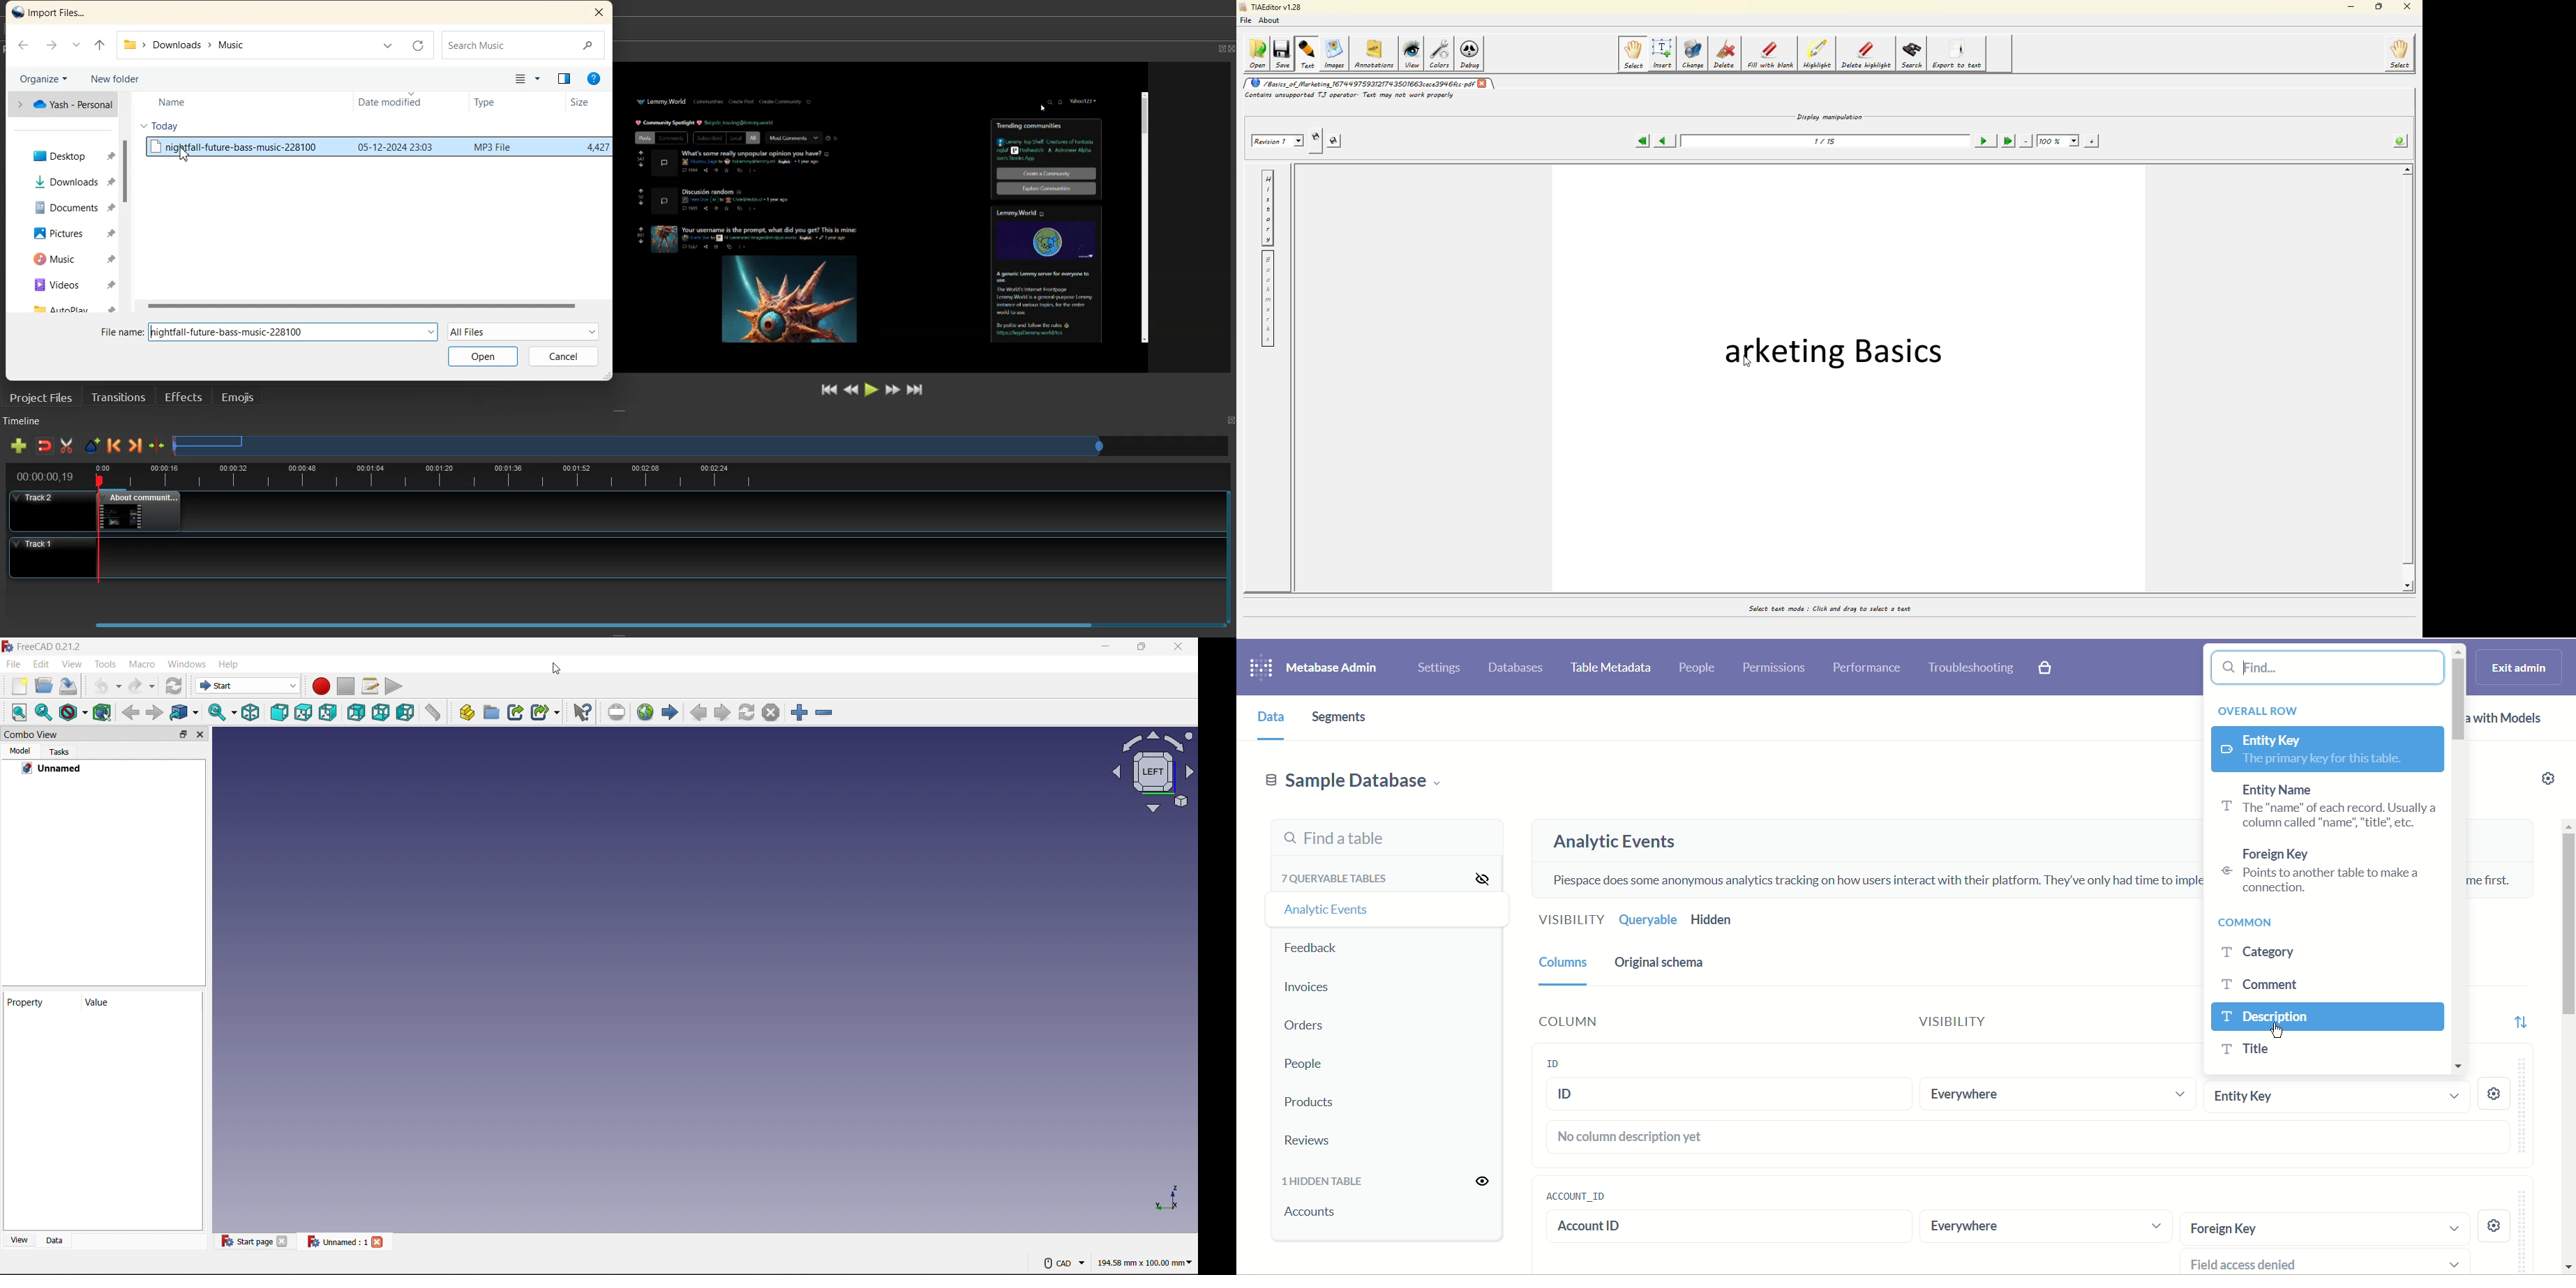  Describe the element at coordinates (250, 712) in the screenshot. I see `Isometric` at that location.